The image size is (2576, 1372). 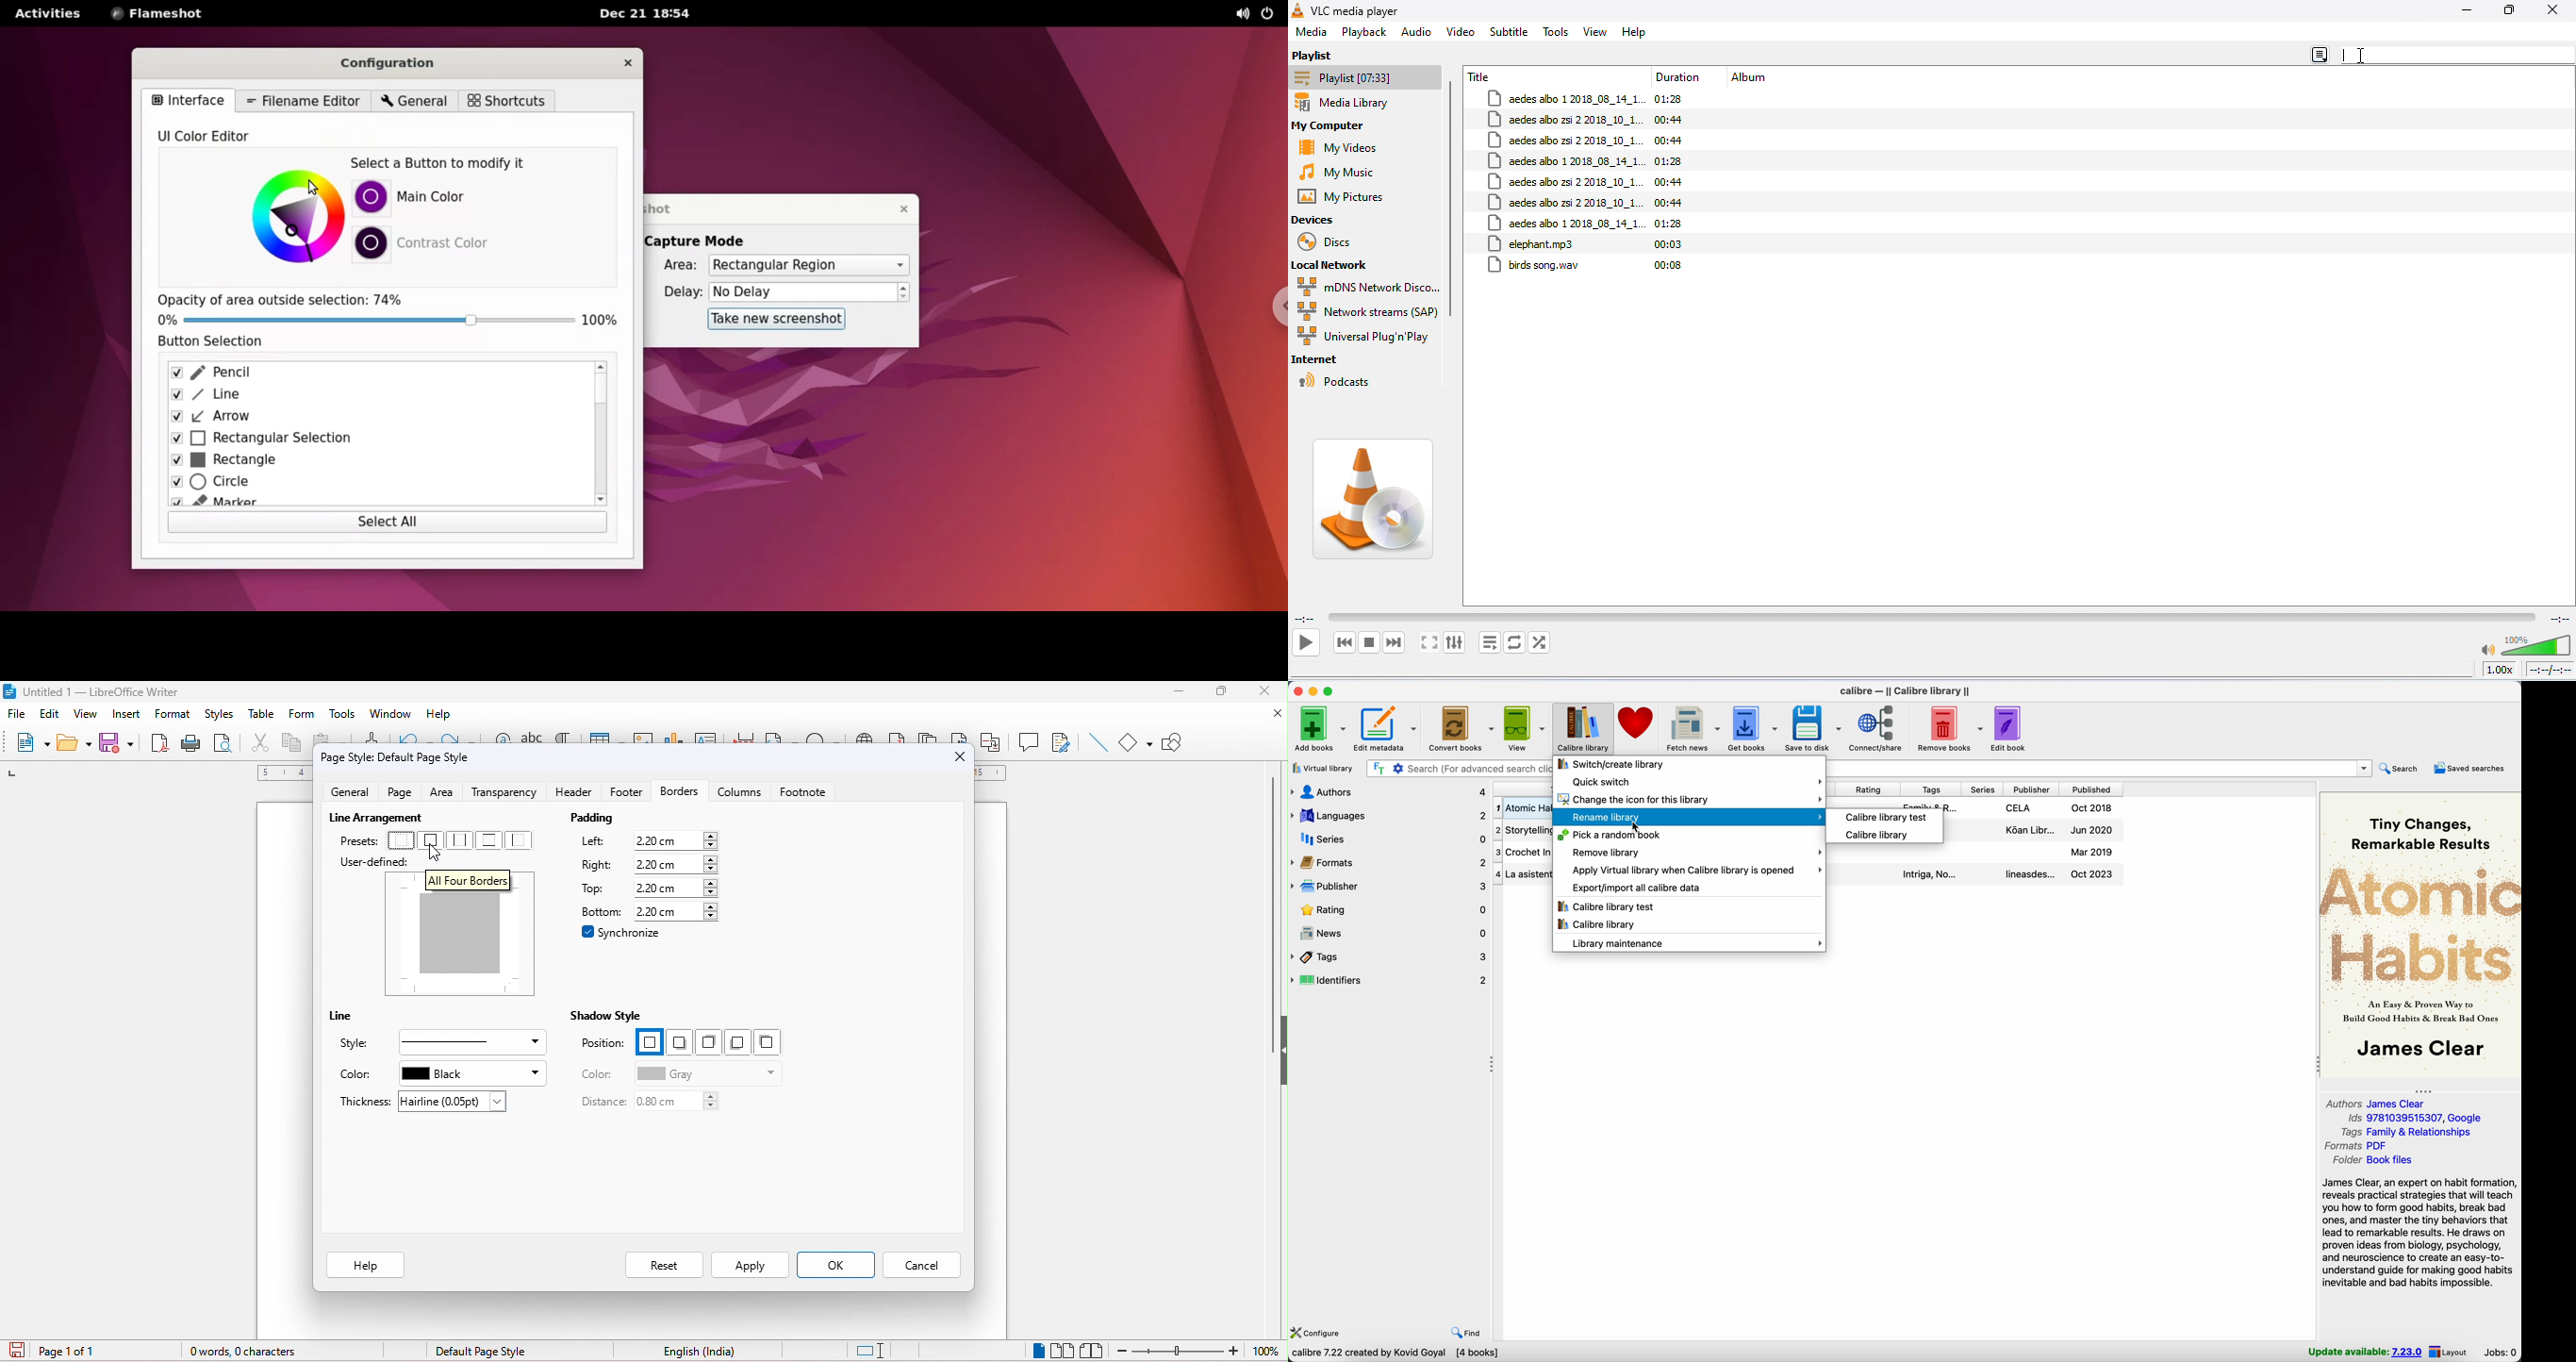 I want to click on media library, so click(x=1360, y=104).